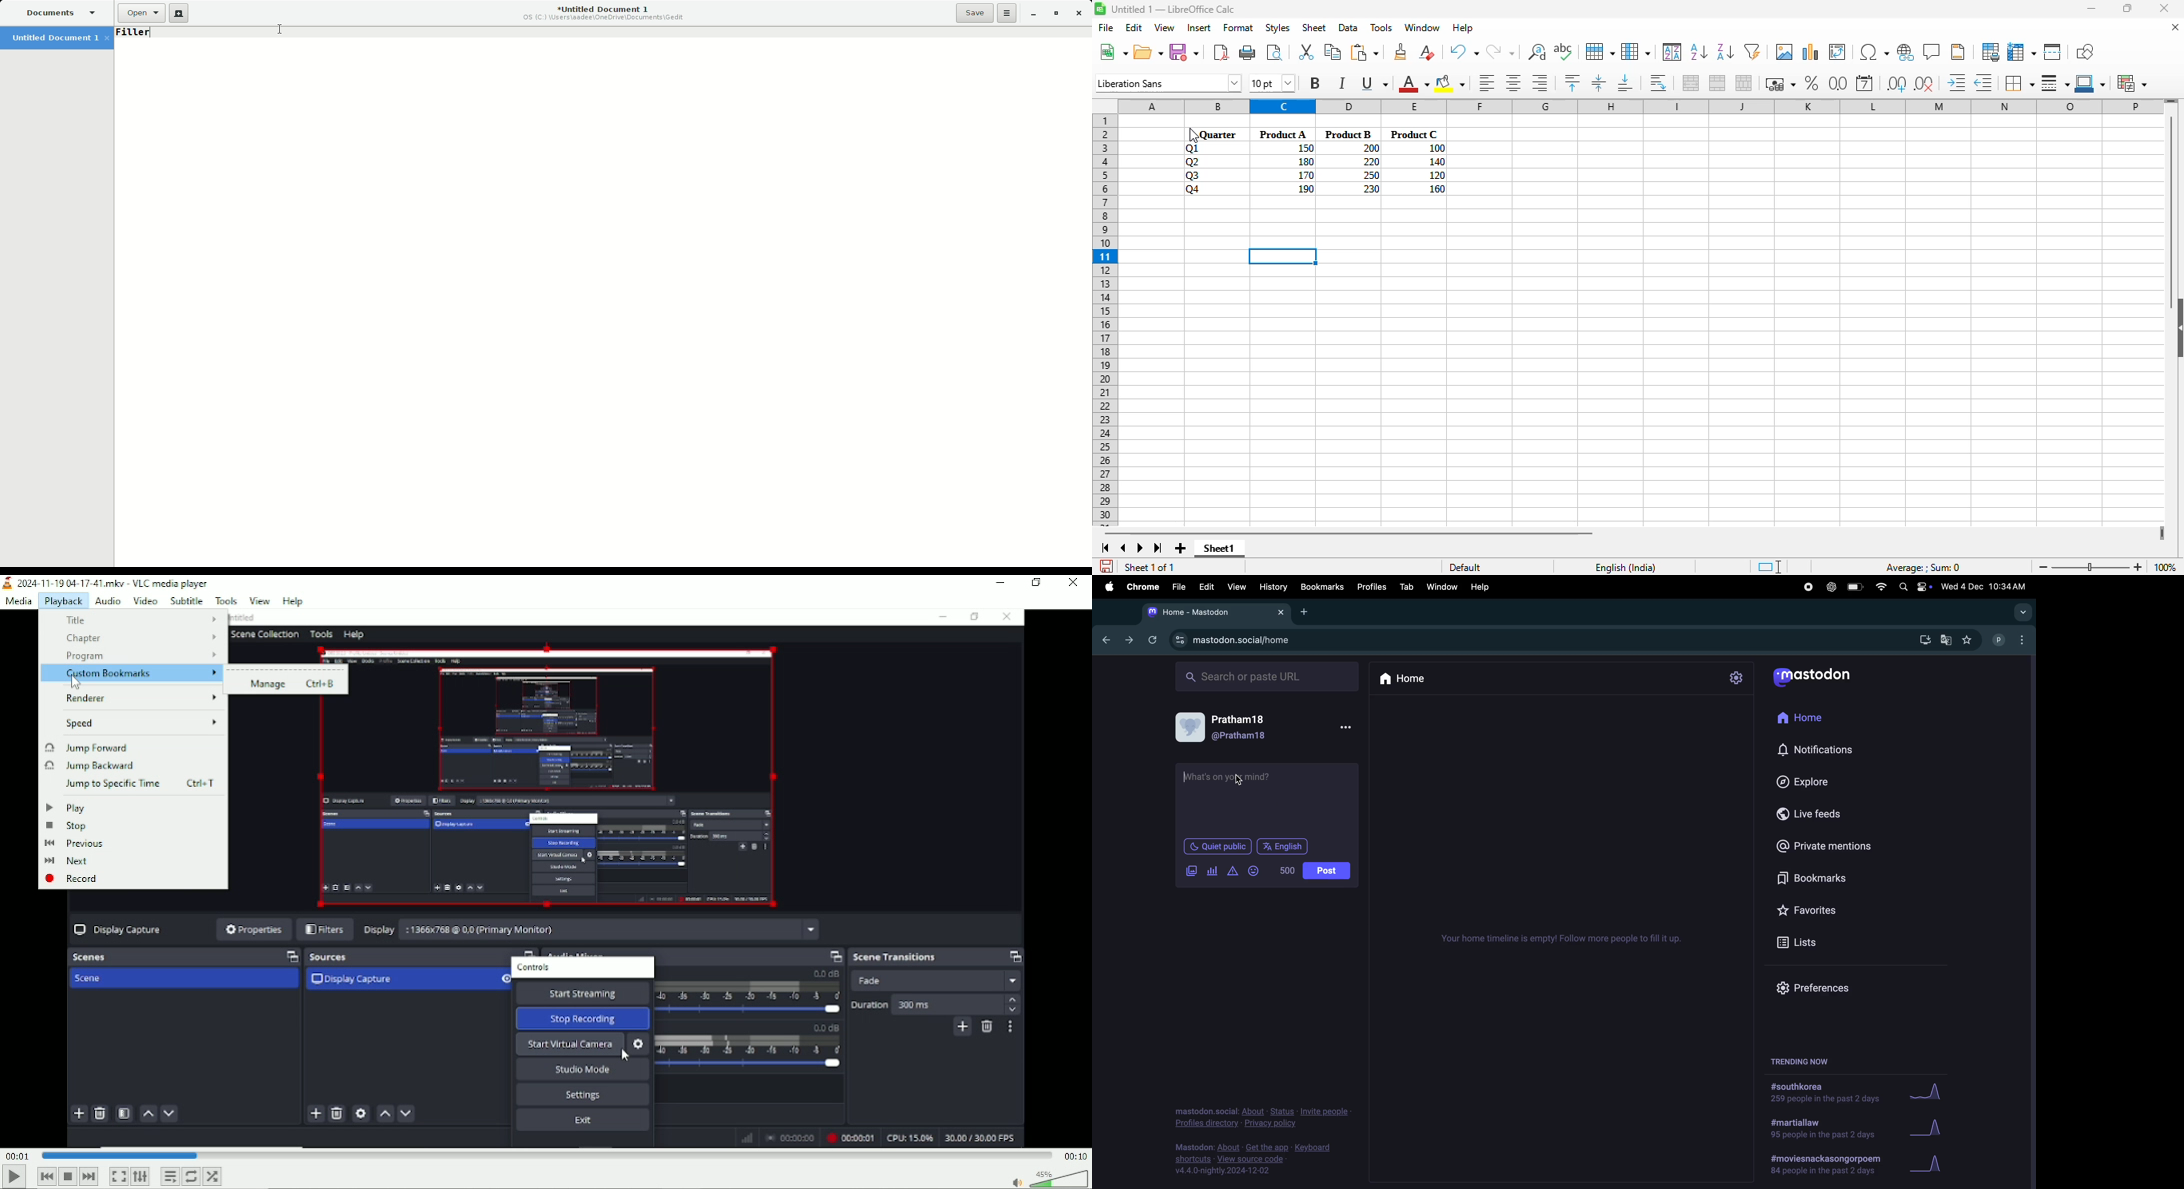  What do you see at coordinates (1194, 189) in the screenshot?
I see `Q4` at bounding box center [1194, 189].